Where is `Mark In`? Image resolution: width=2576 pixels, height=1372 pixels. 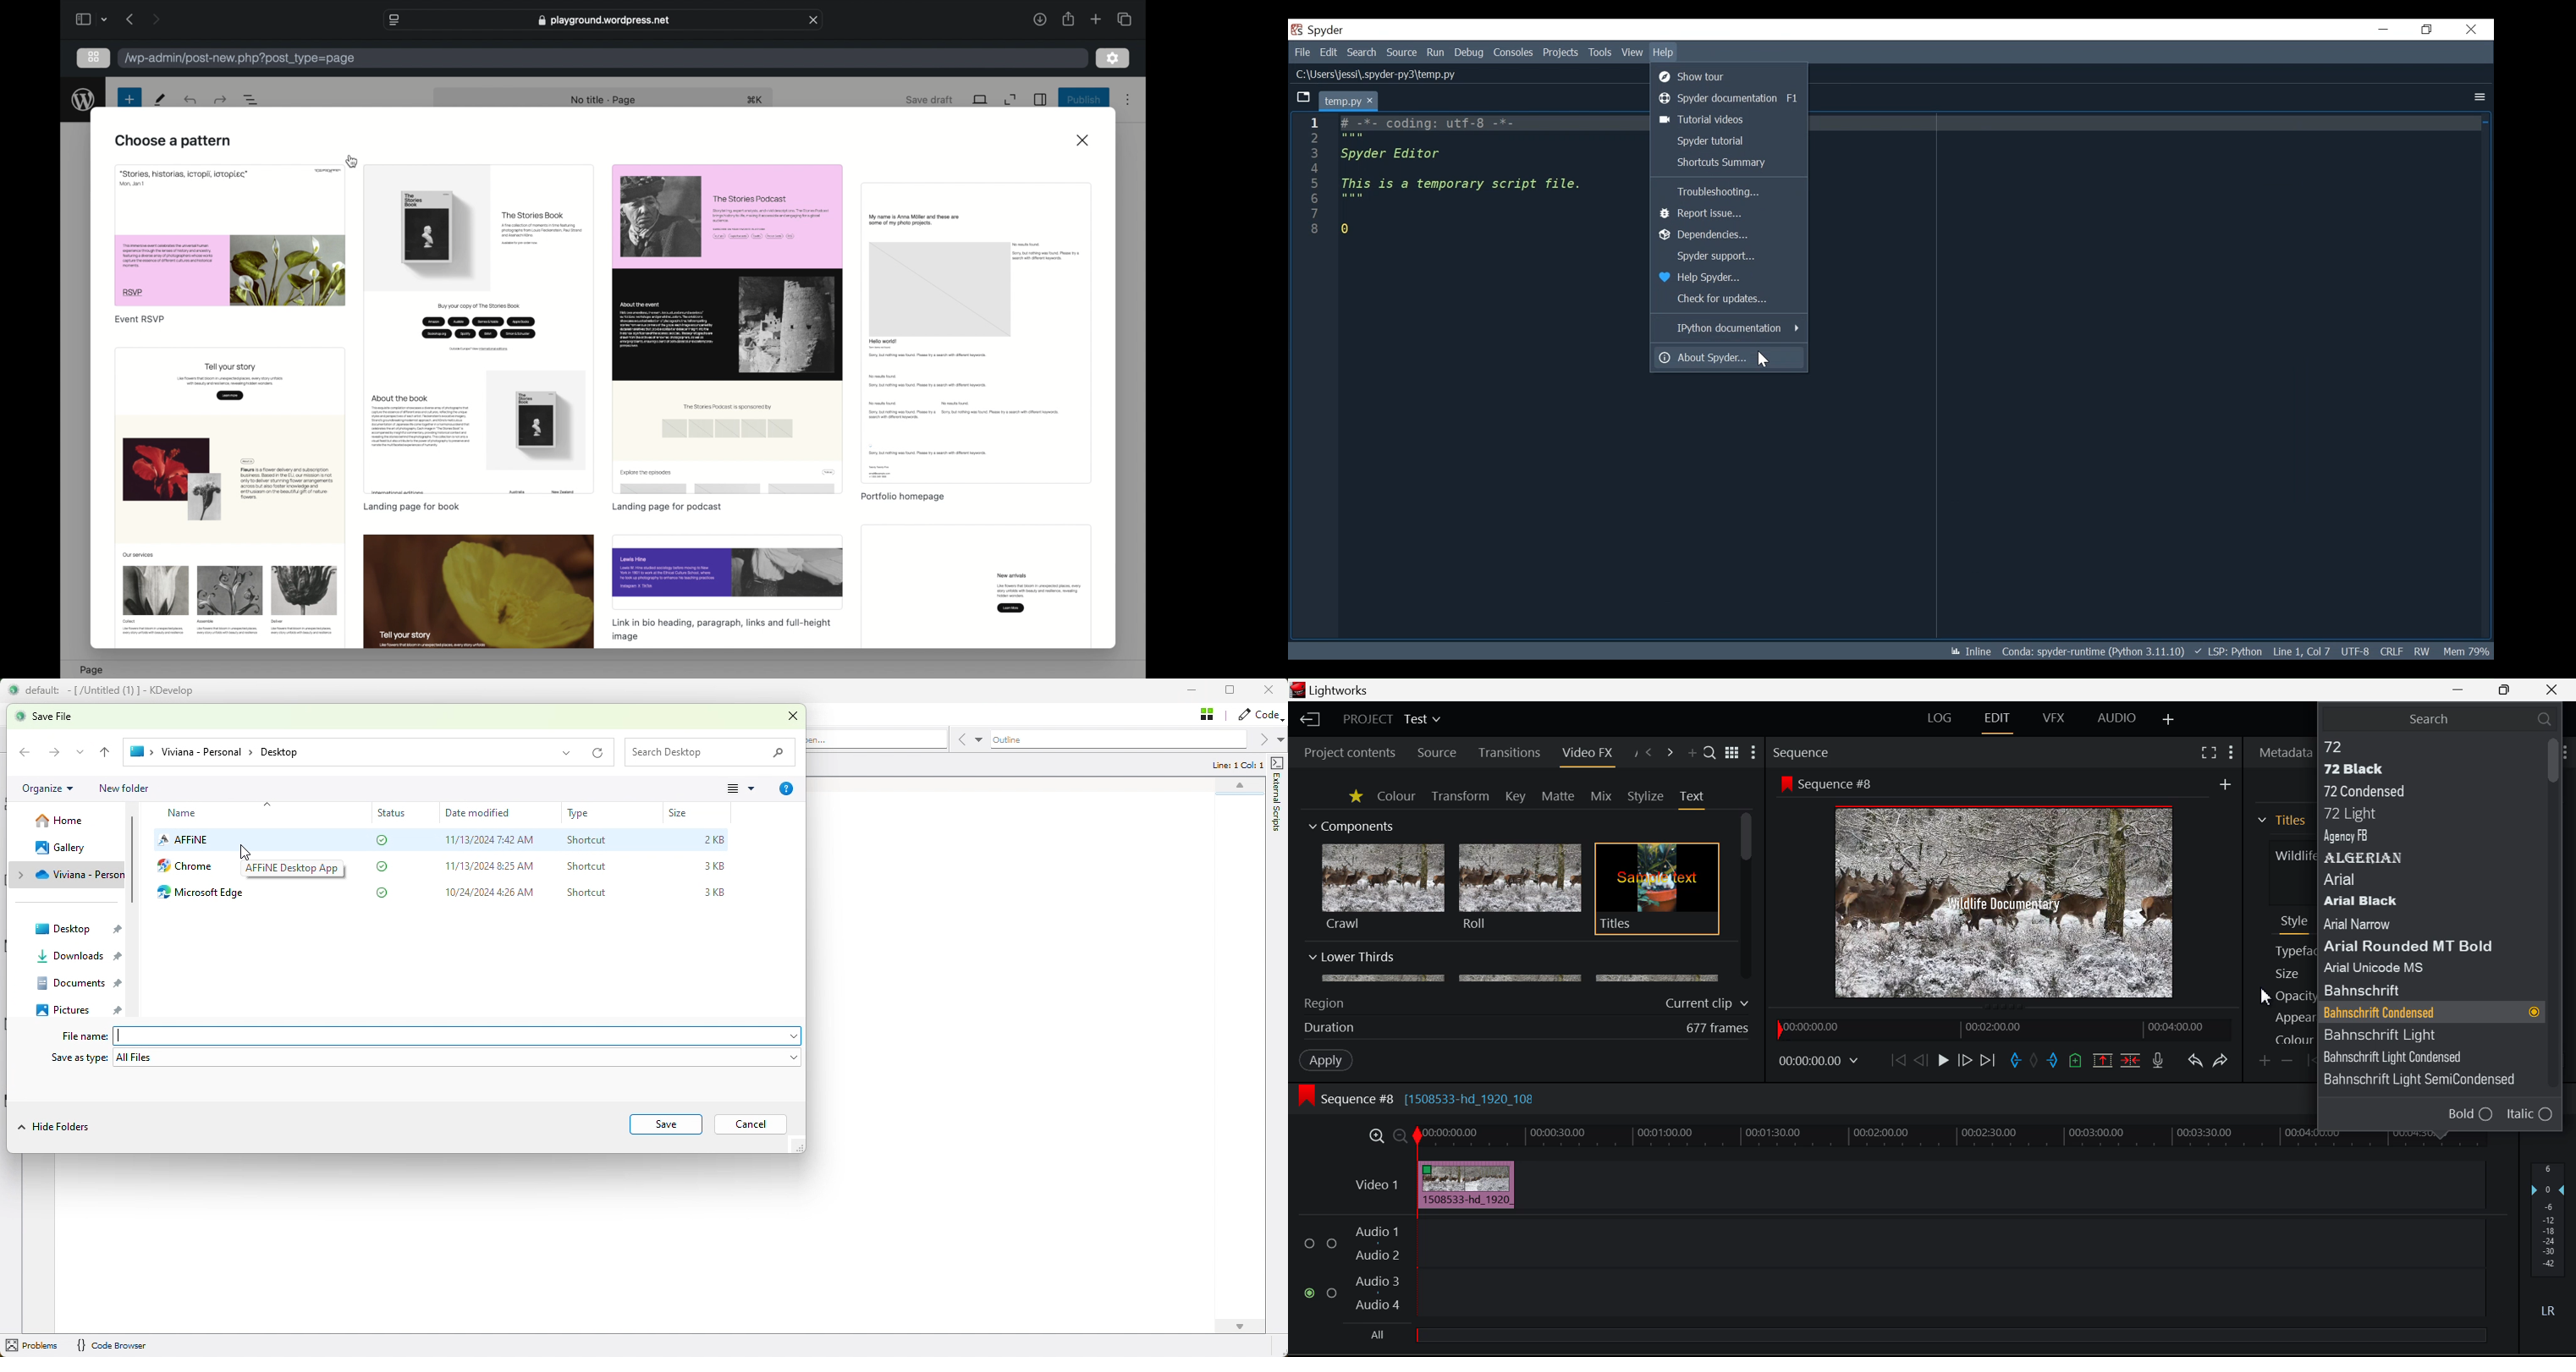 Mark In is located at coordinates (2015, 1063).